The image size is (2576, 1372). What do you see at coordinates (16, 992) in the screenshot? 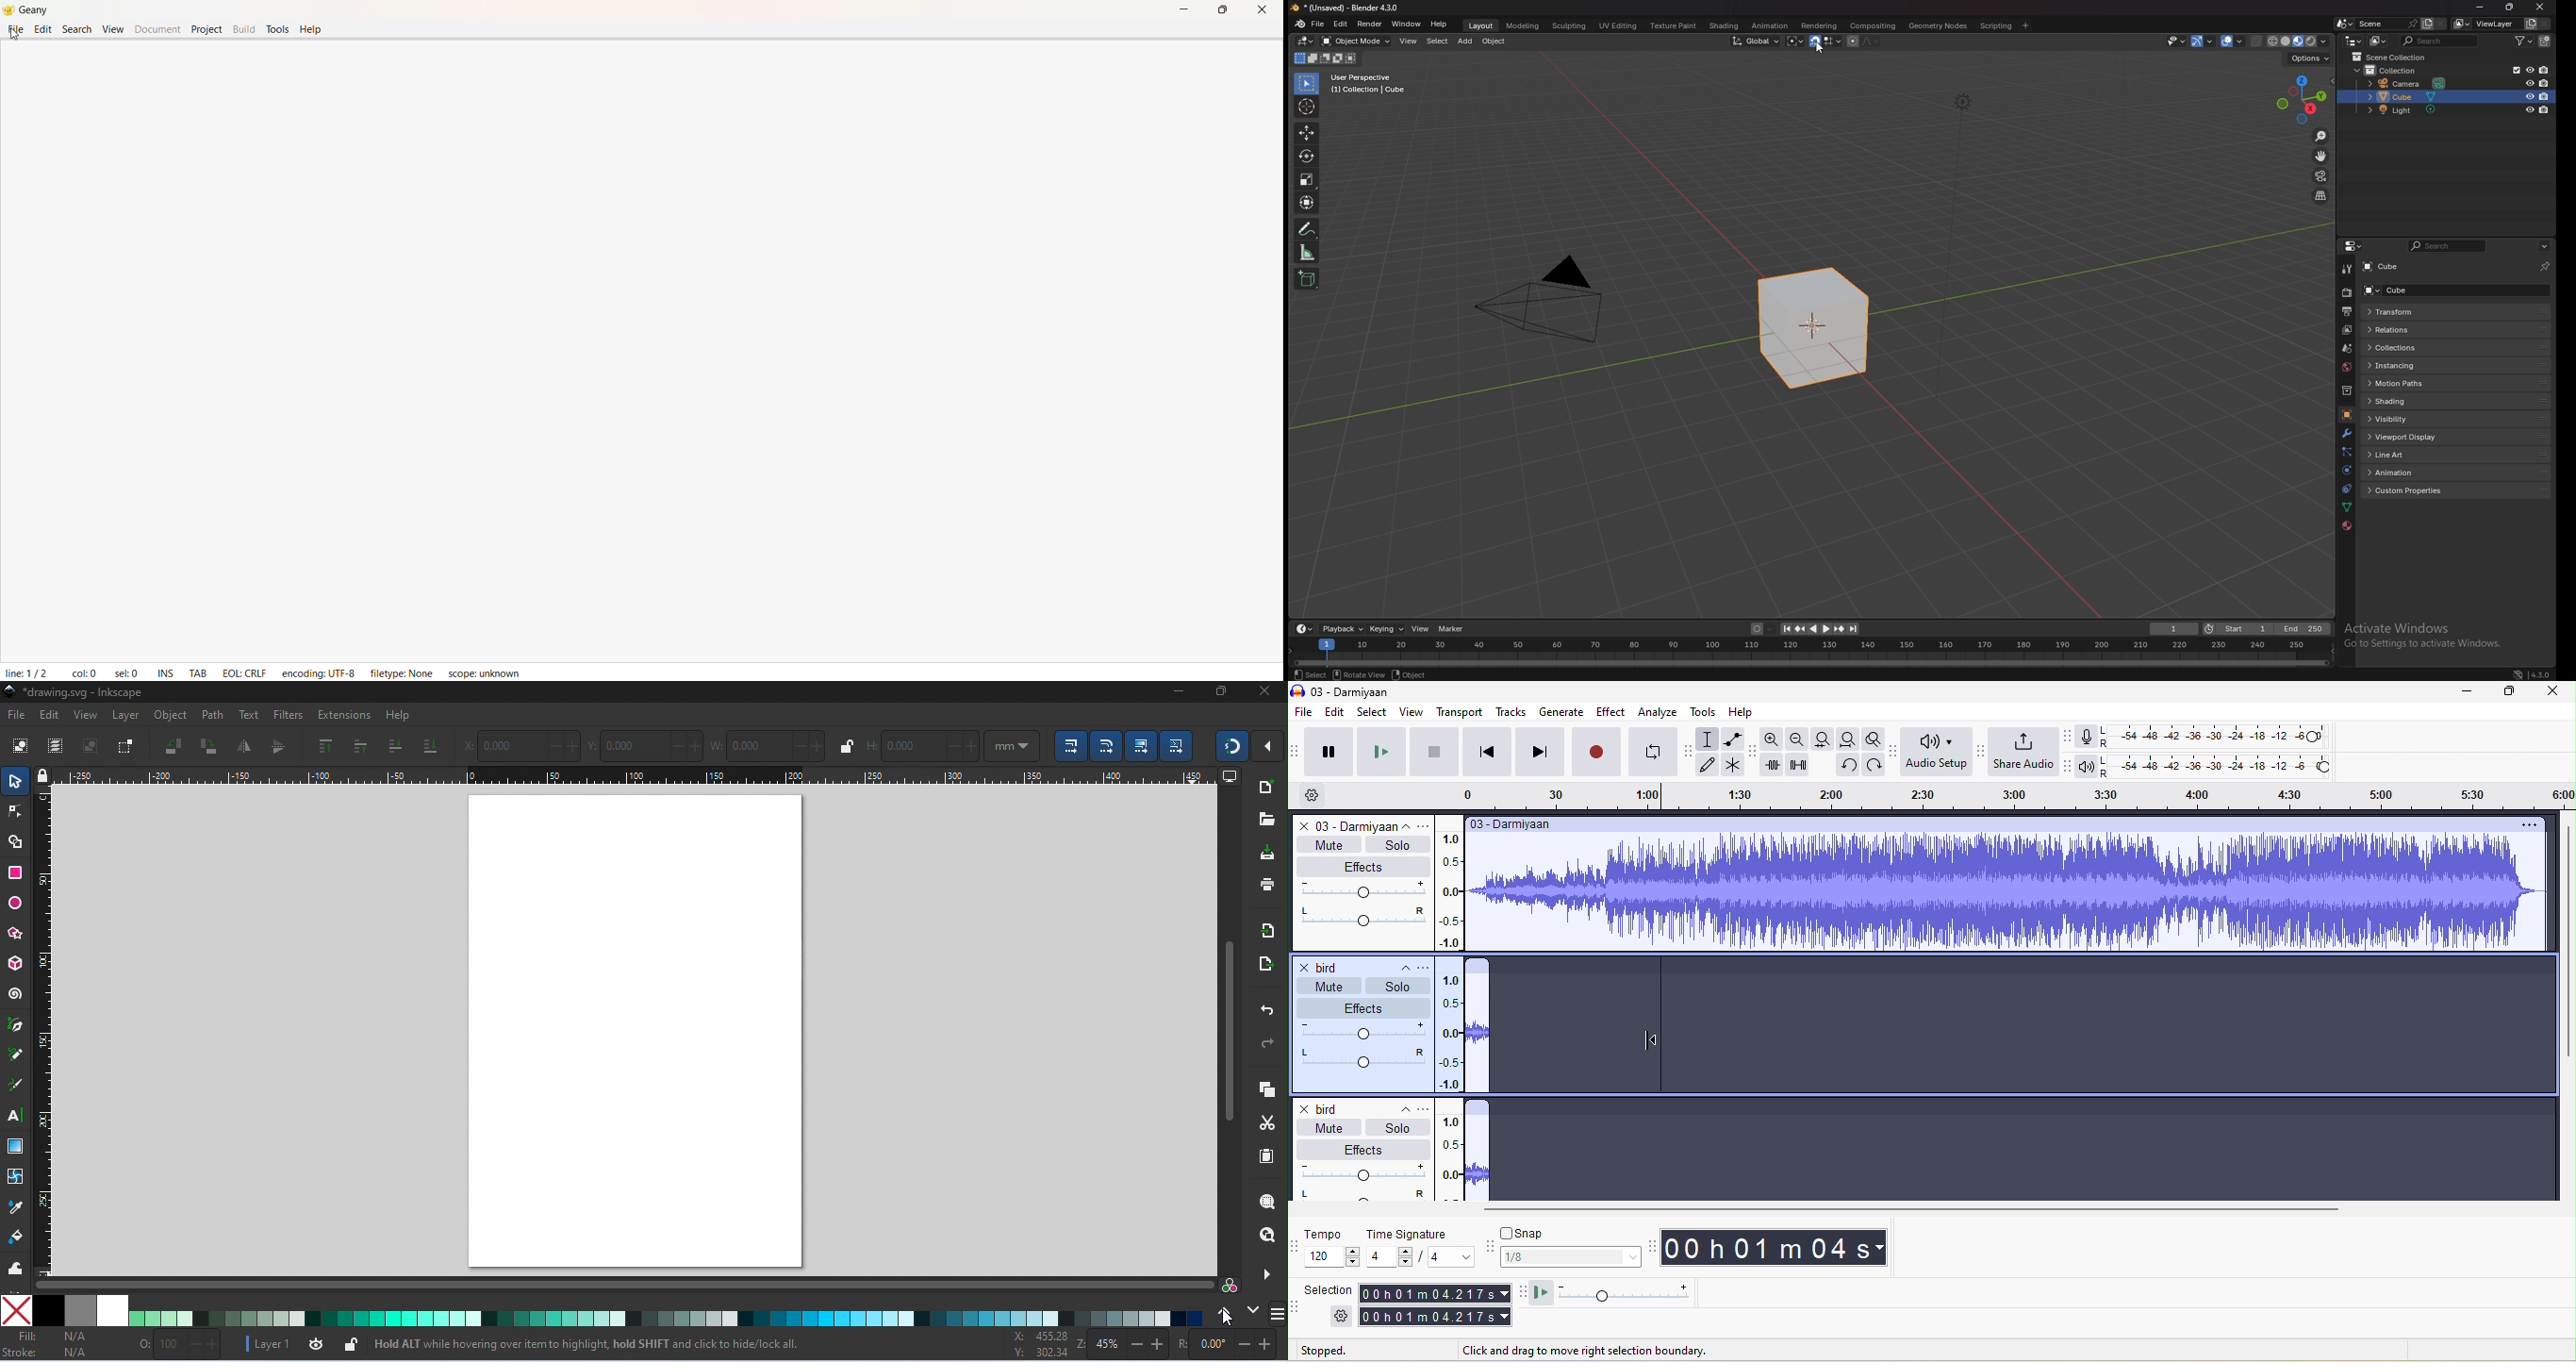
I see `spiral` at bounding box center [16, 992].